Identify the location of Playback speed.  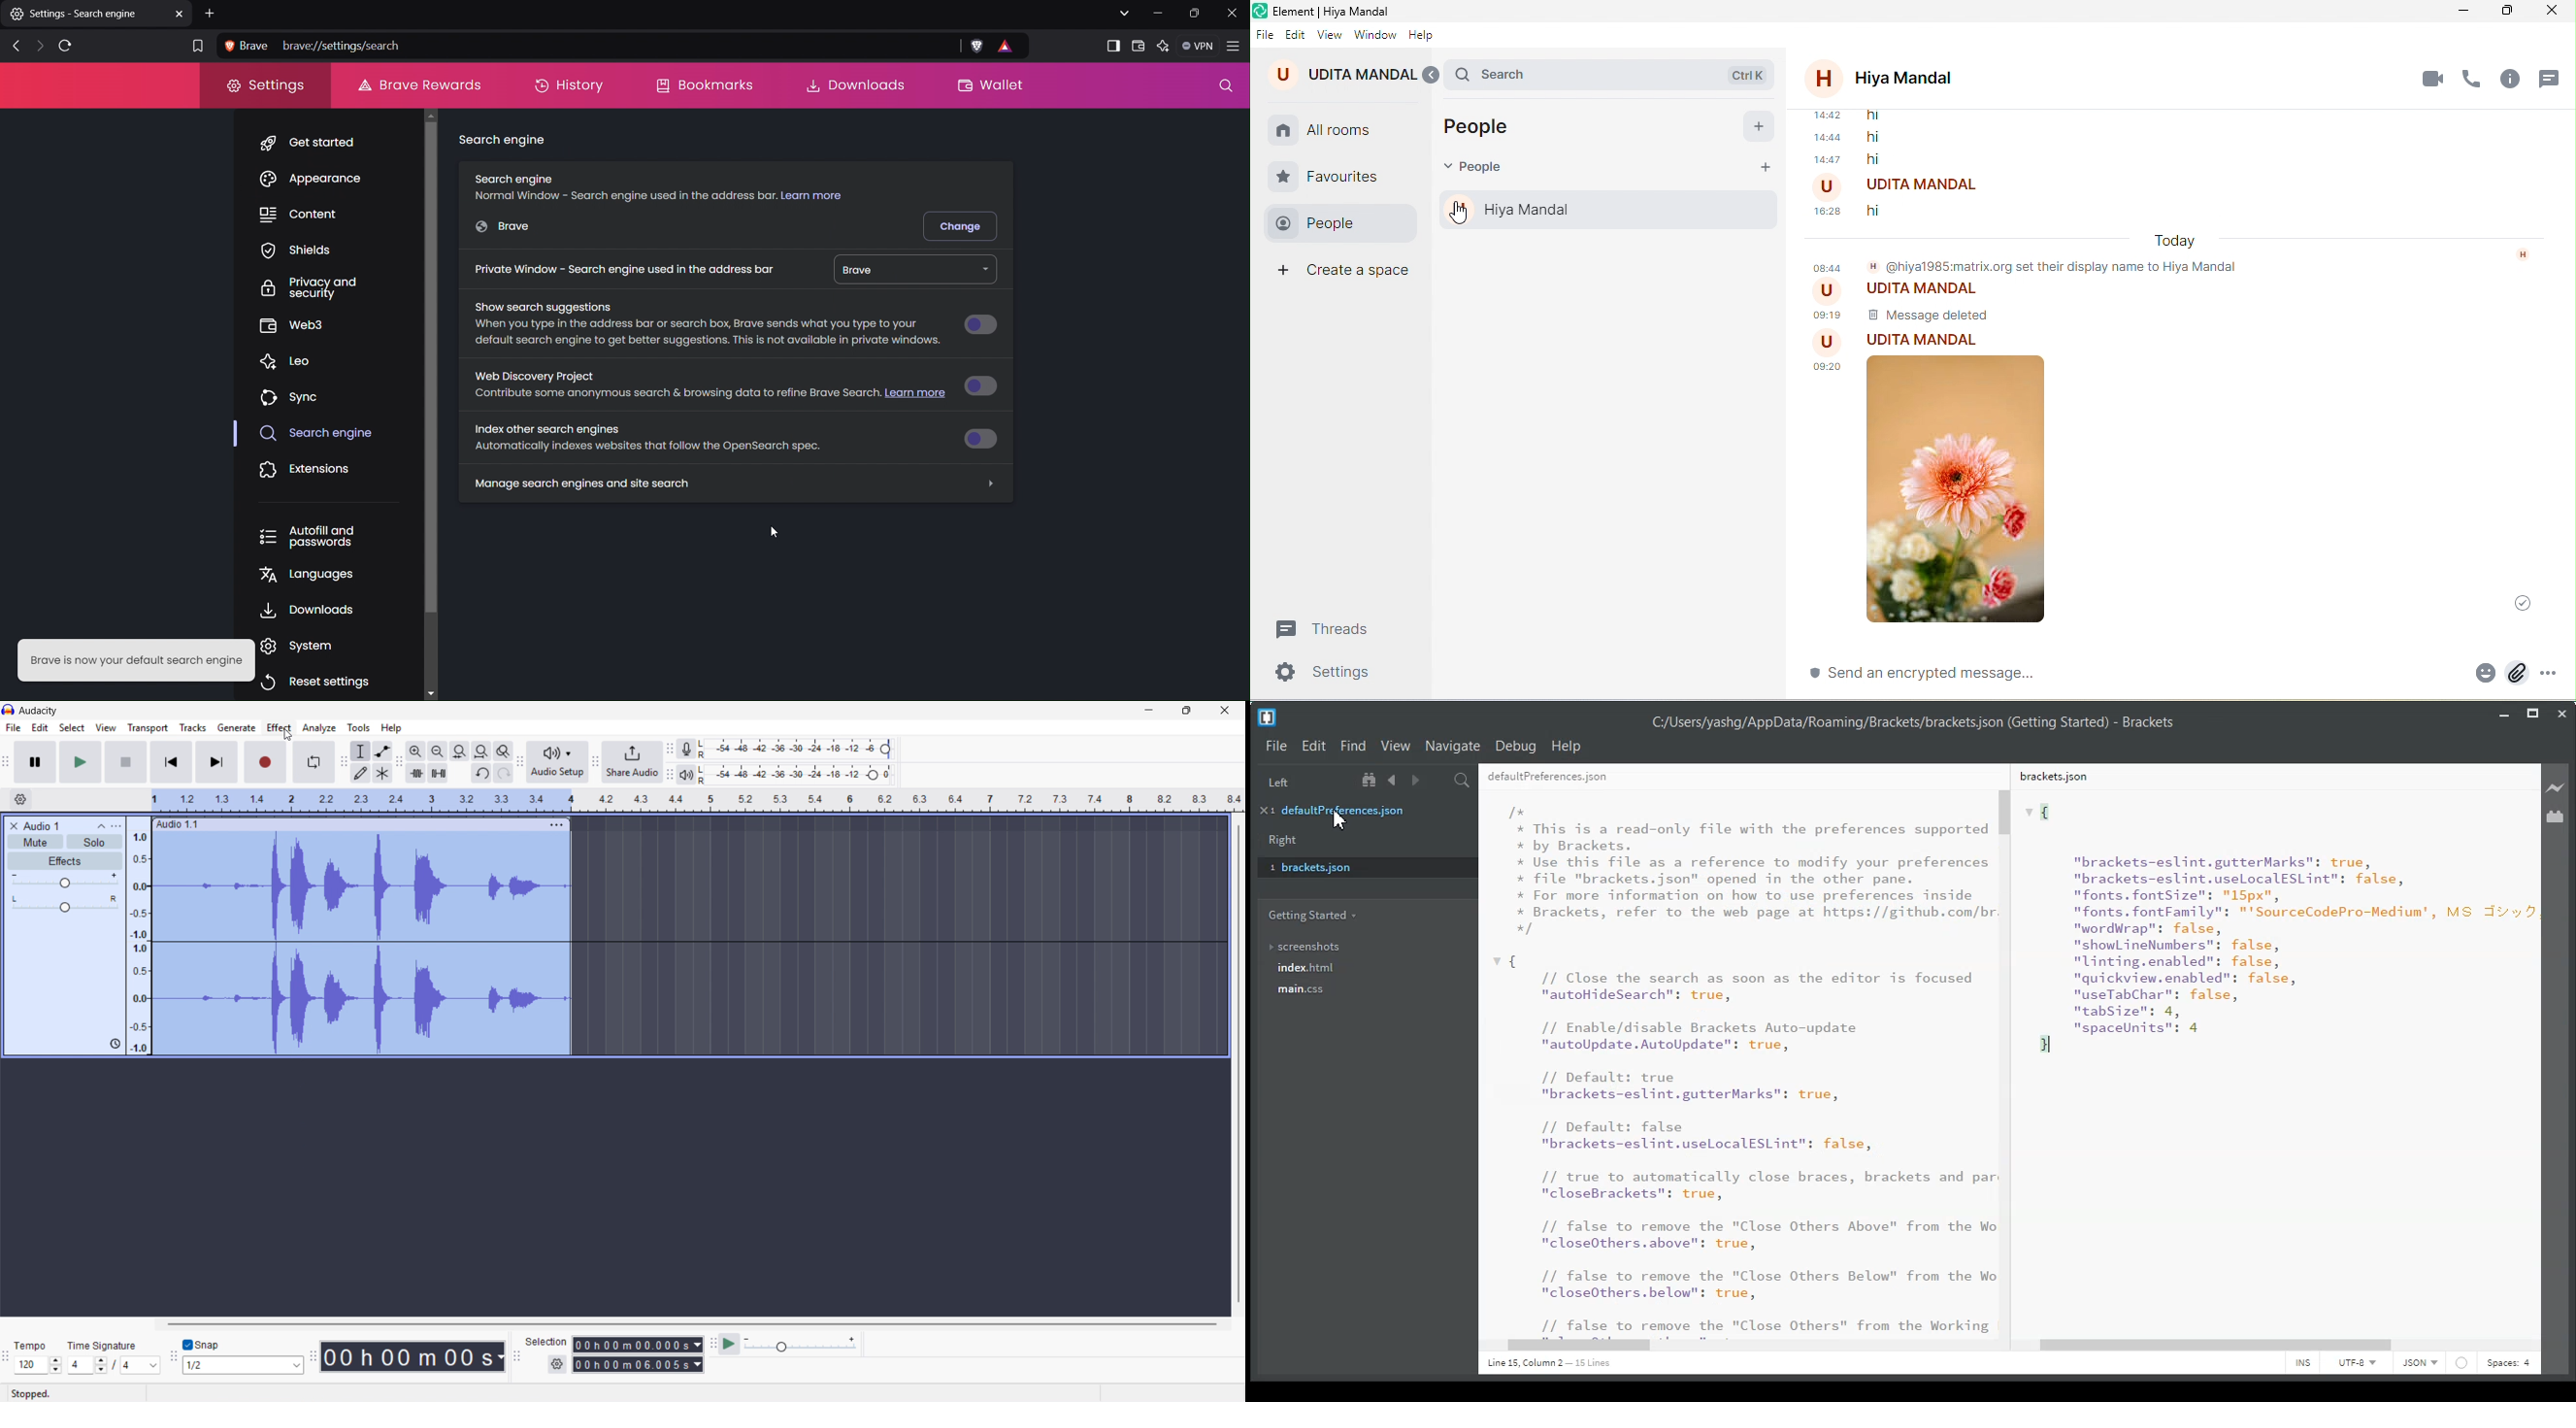
(800, 1346).